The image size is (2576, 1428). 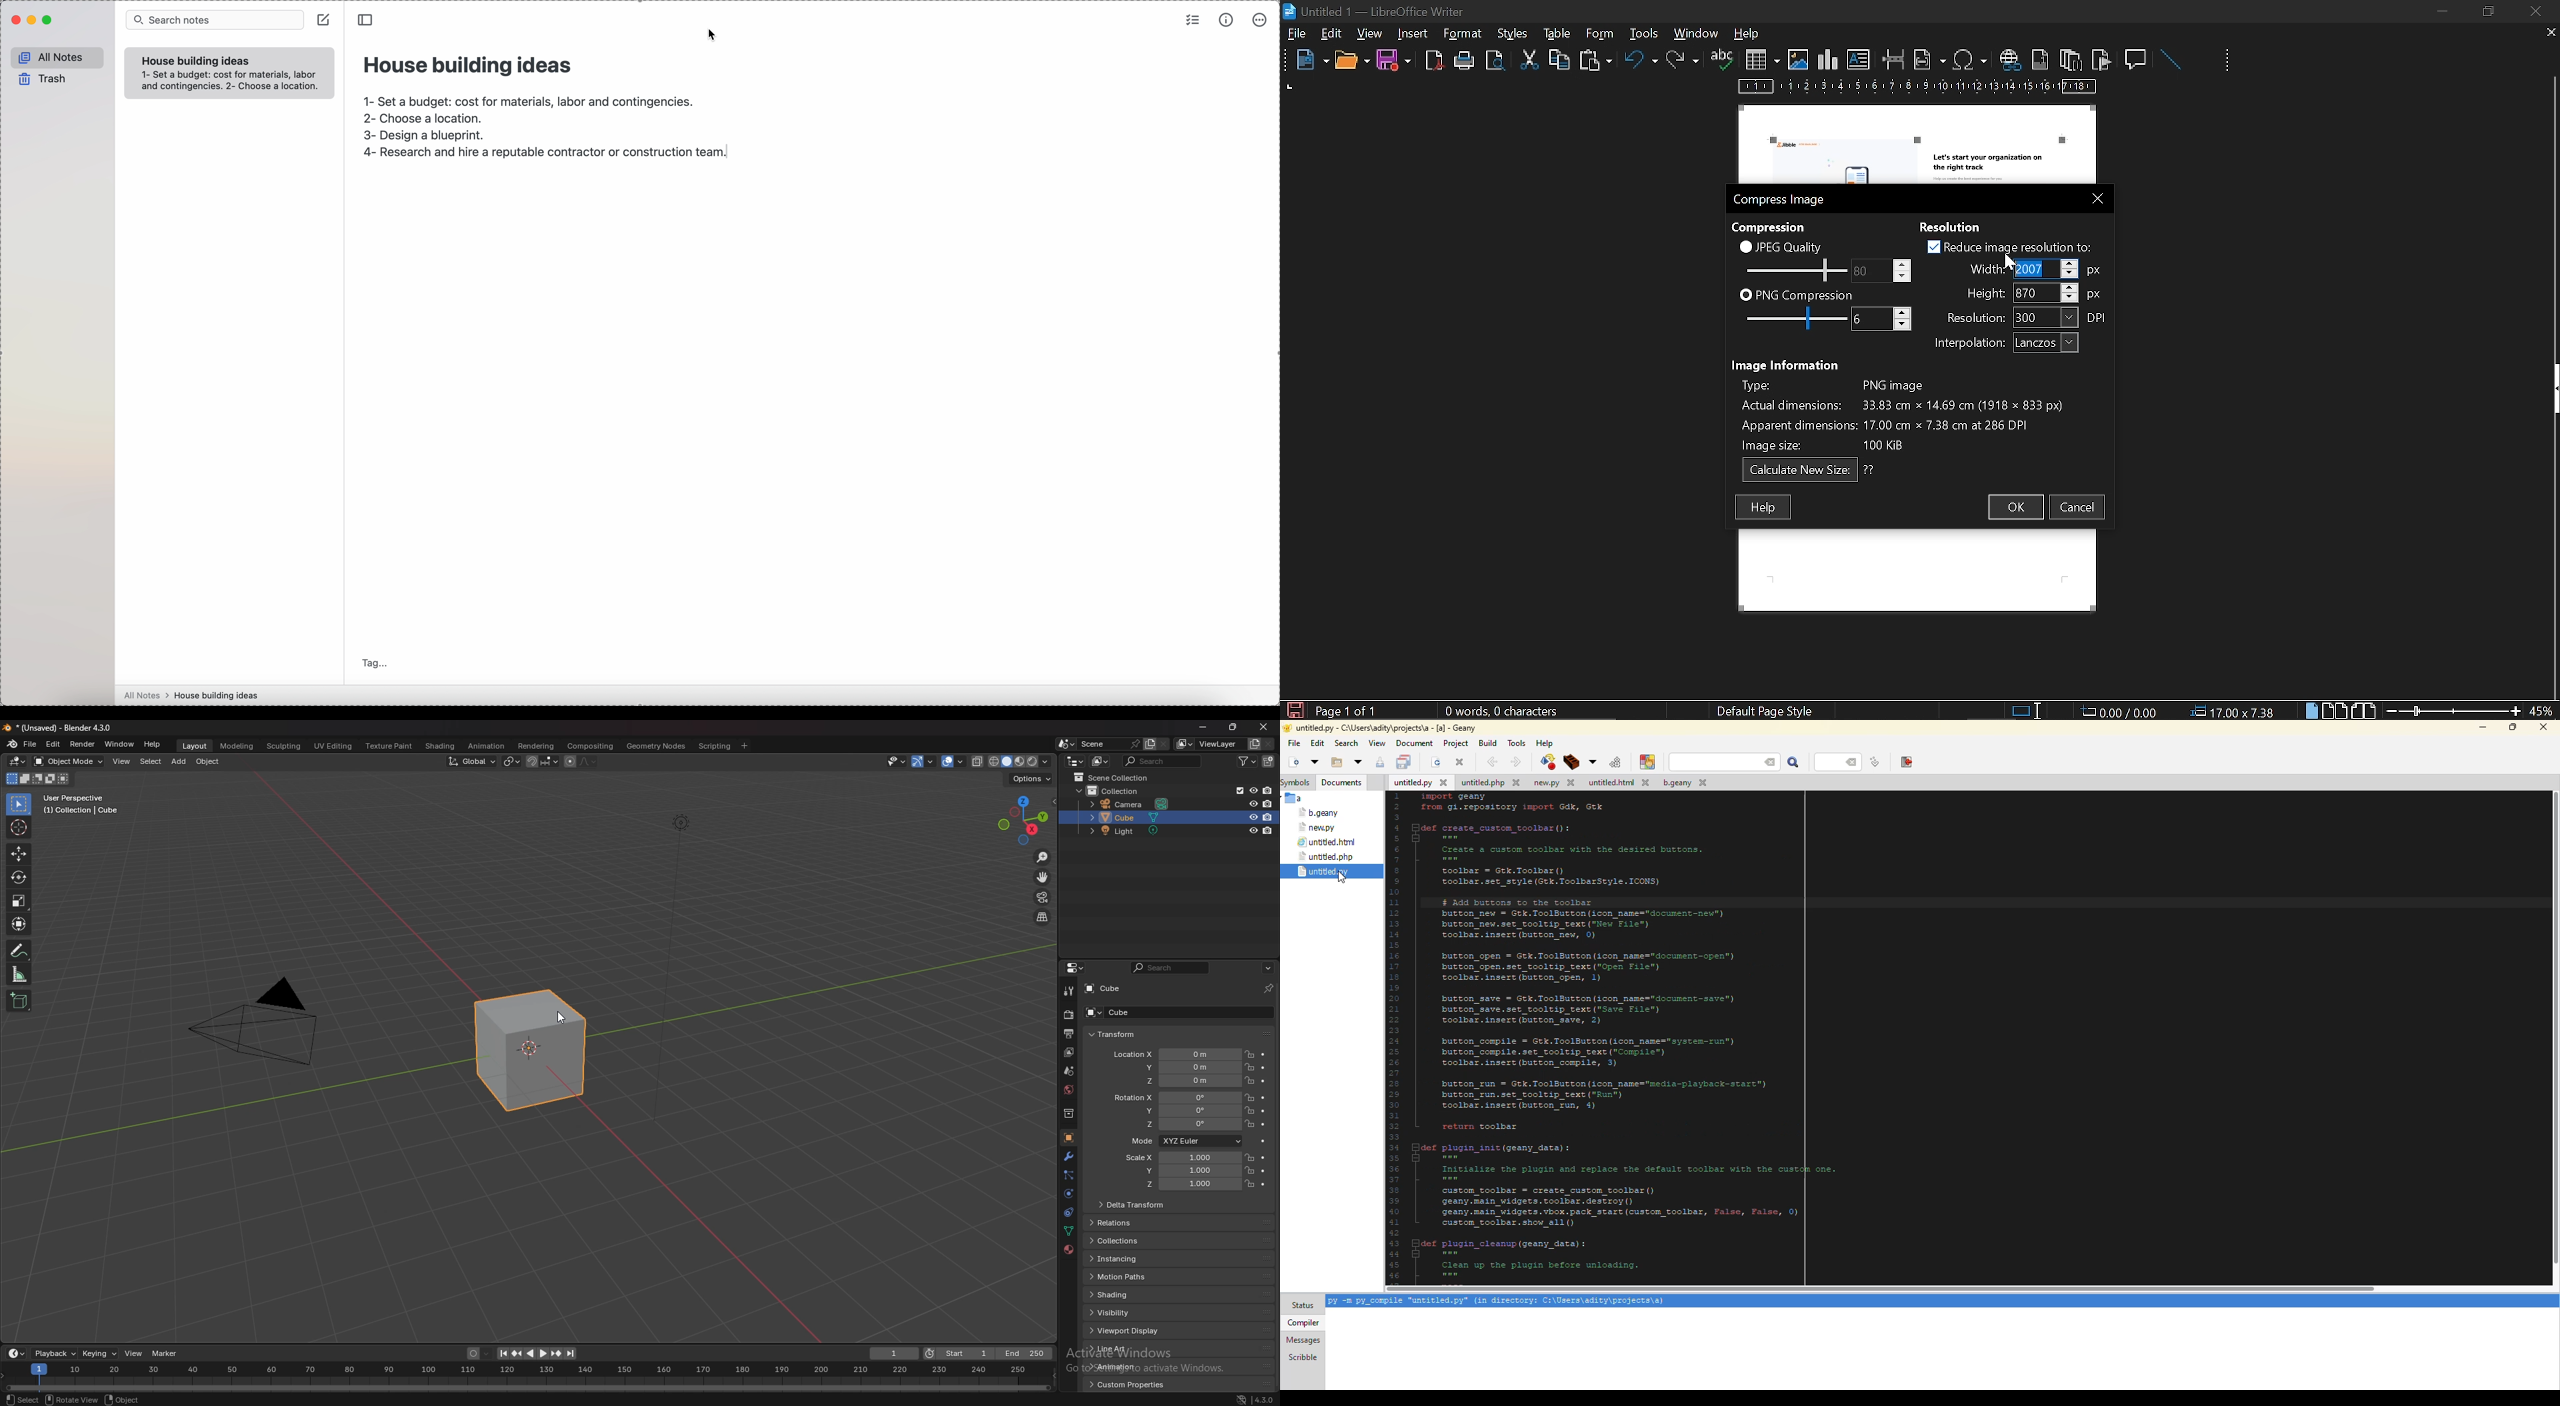 I want to click on scene, so click(x=1110, y=743).